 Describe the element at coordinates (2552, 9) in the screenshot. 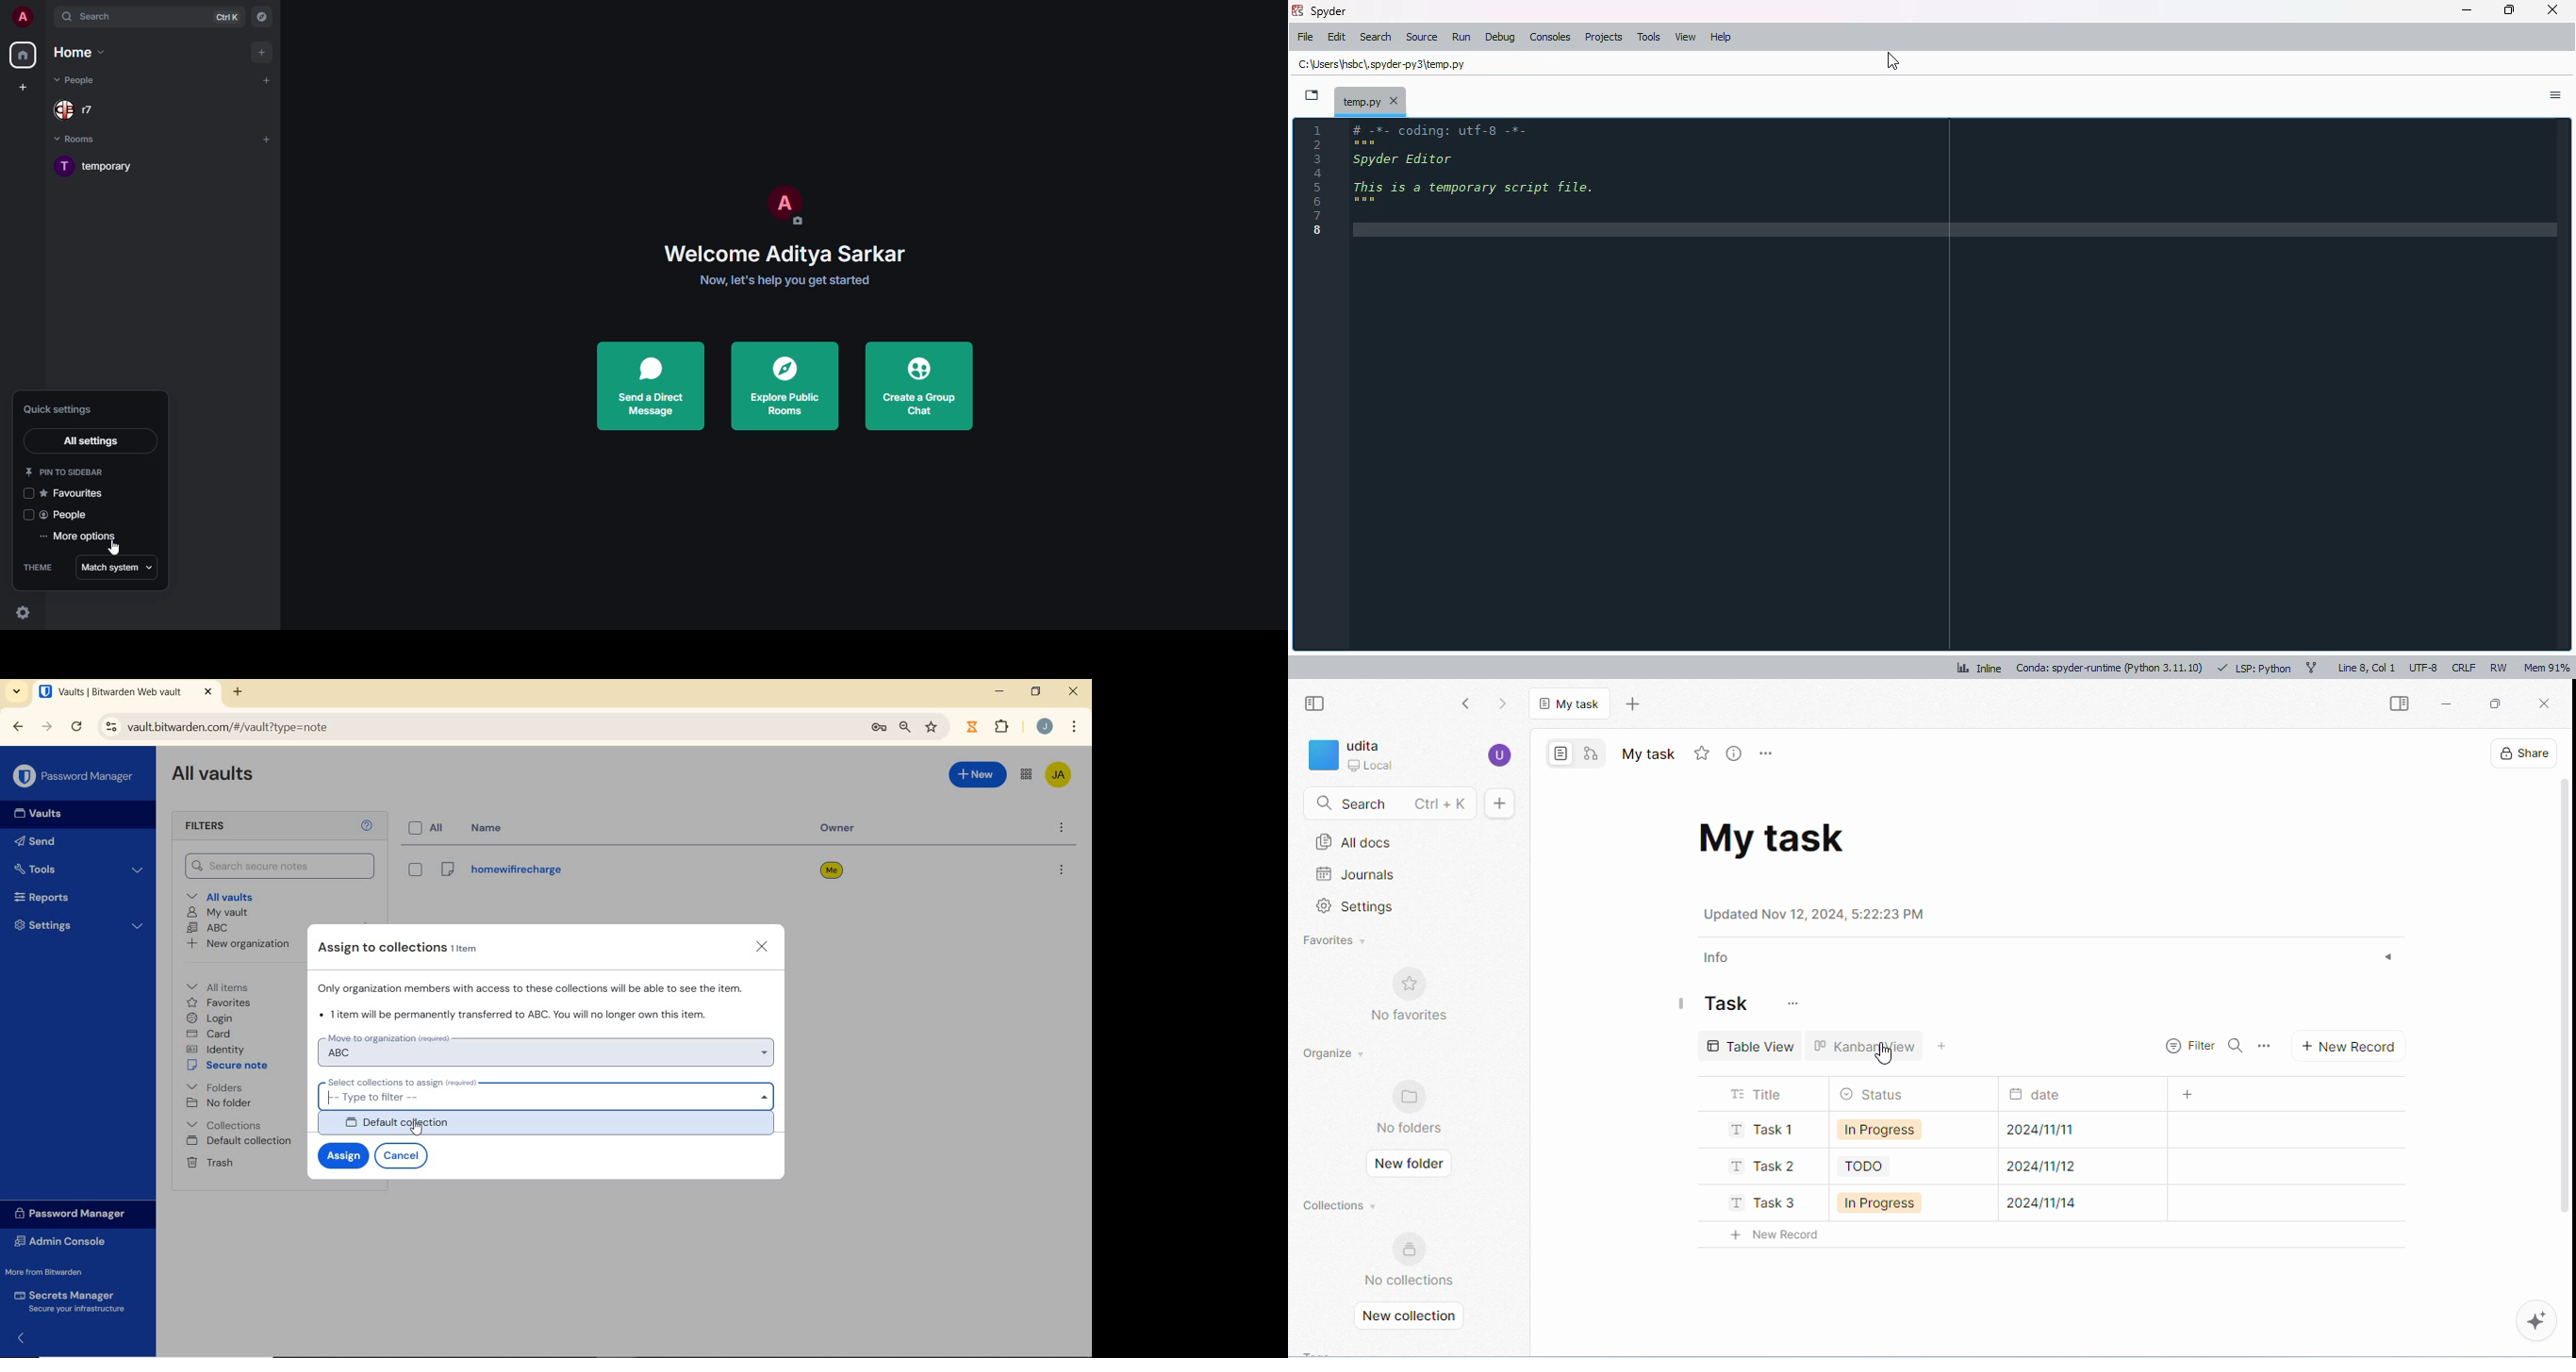

I see `close` at that location.